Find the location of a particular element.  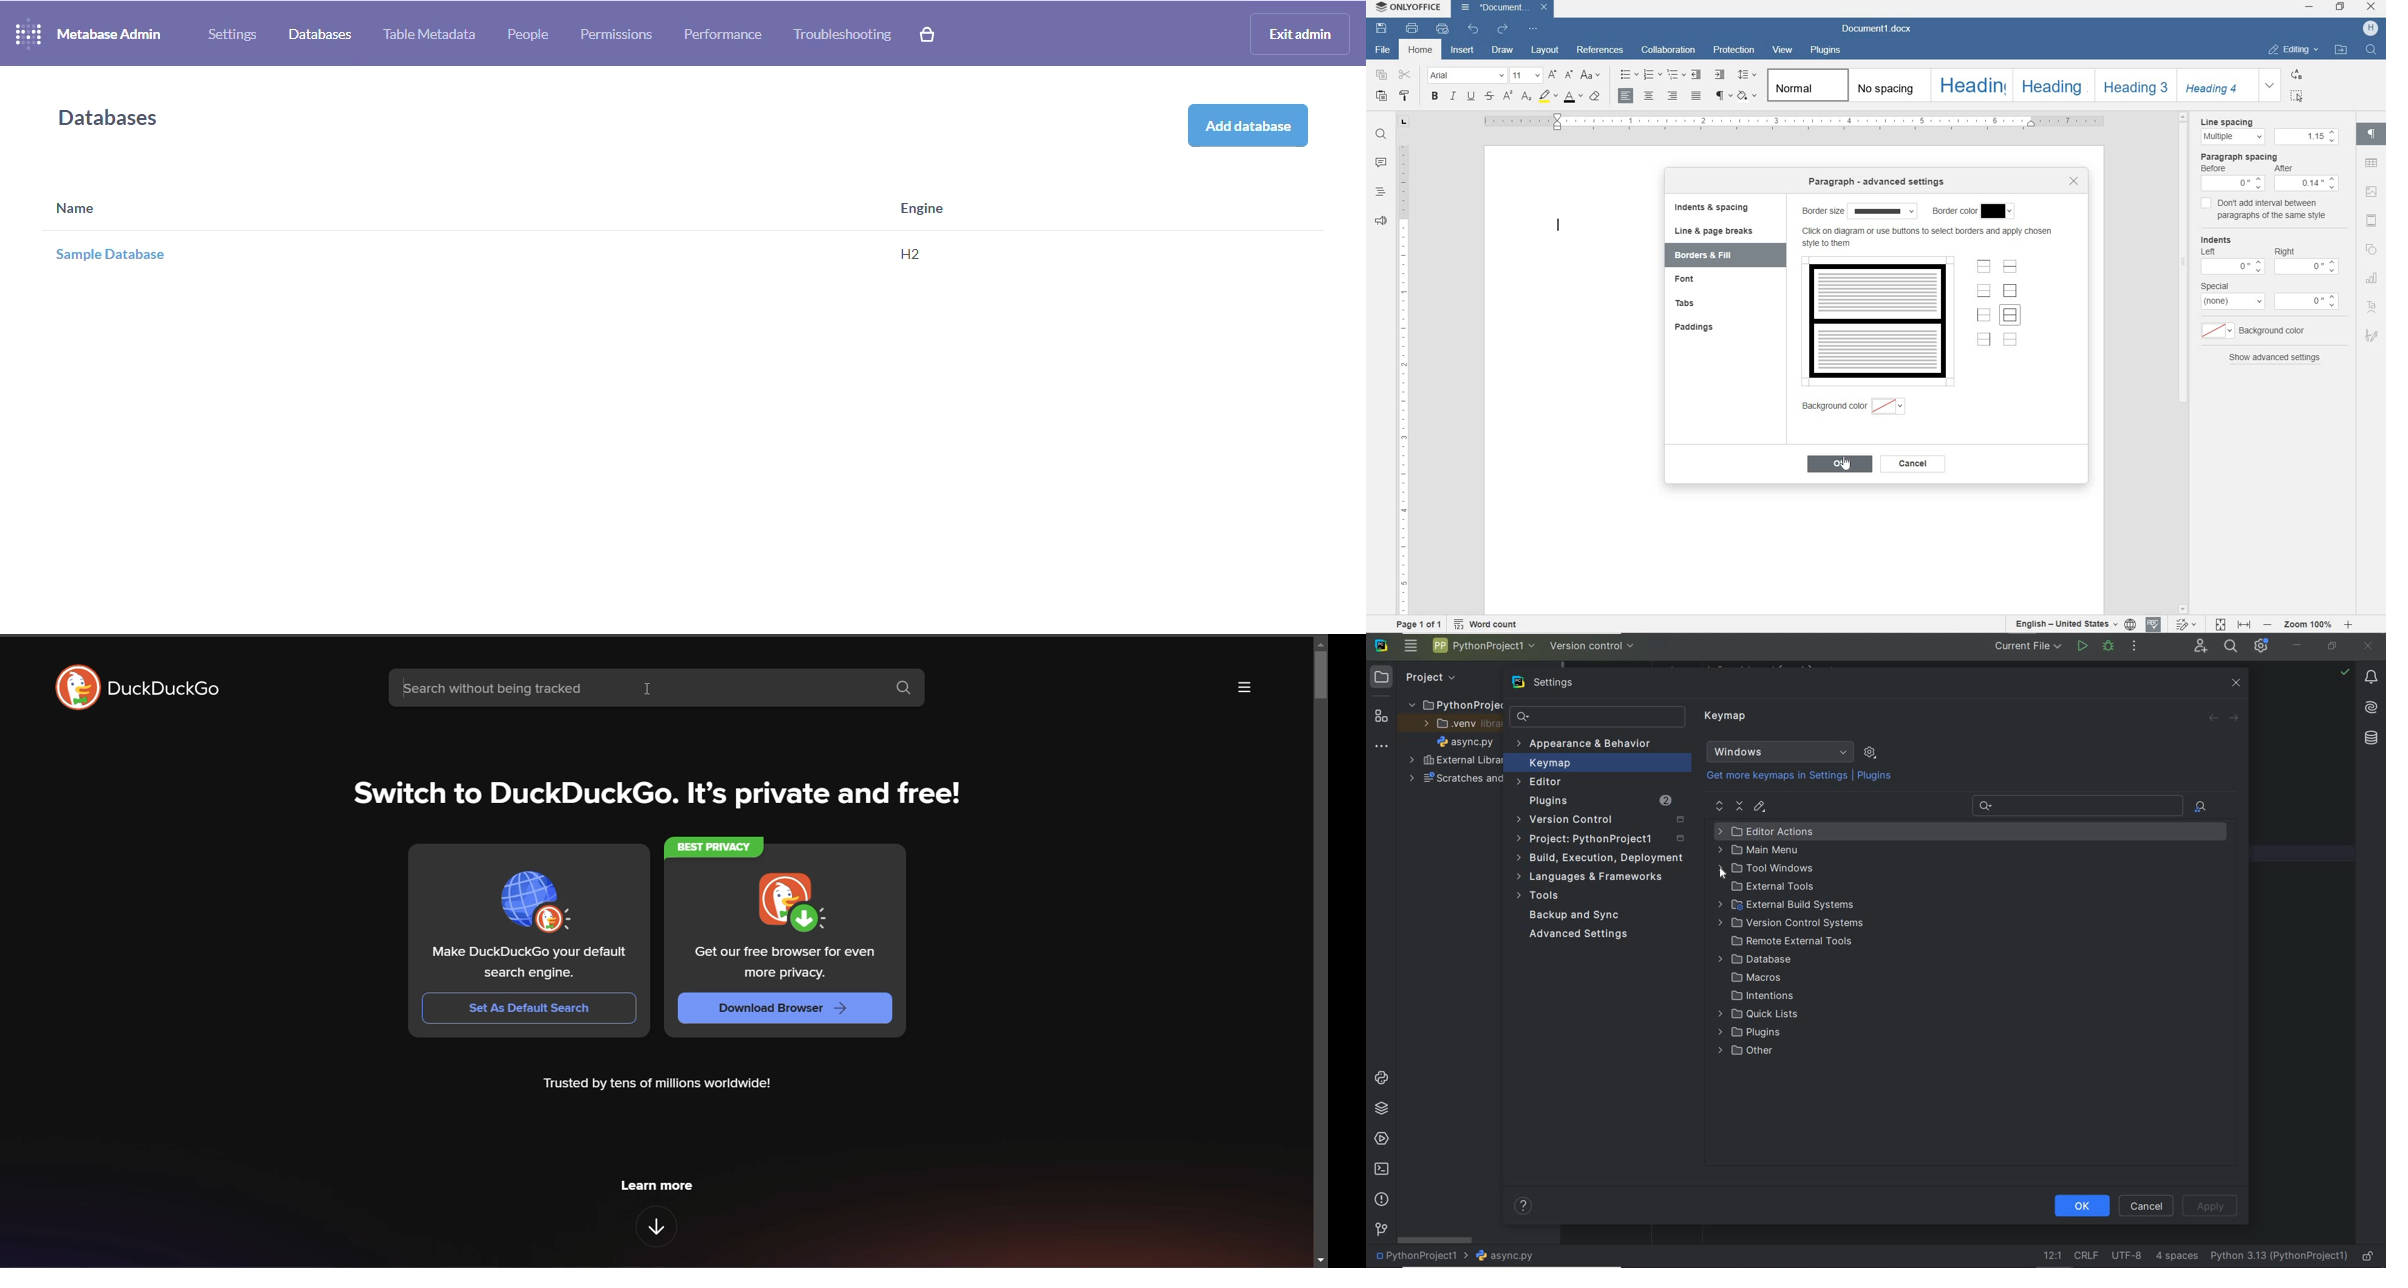

references is located at coordinates (1600, 49).